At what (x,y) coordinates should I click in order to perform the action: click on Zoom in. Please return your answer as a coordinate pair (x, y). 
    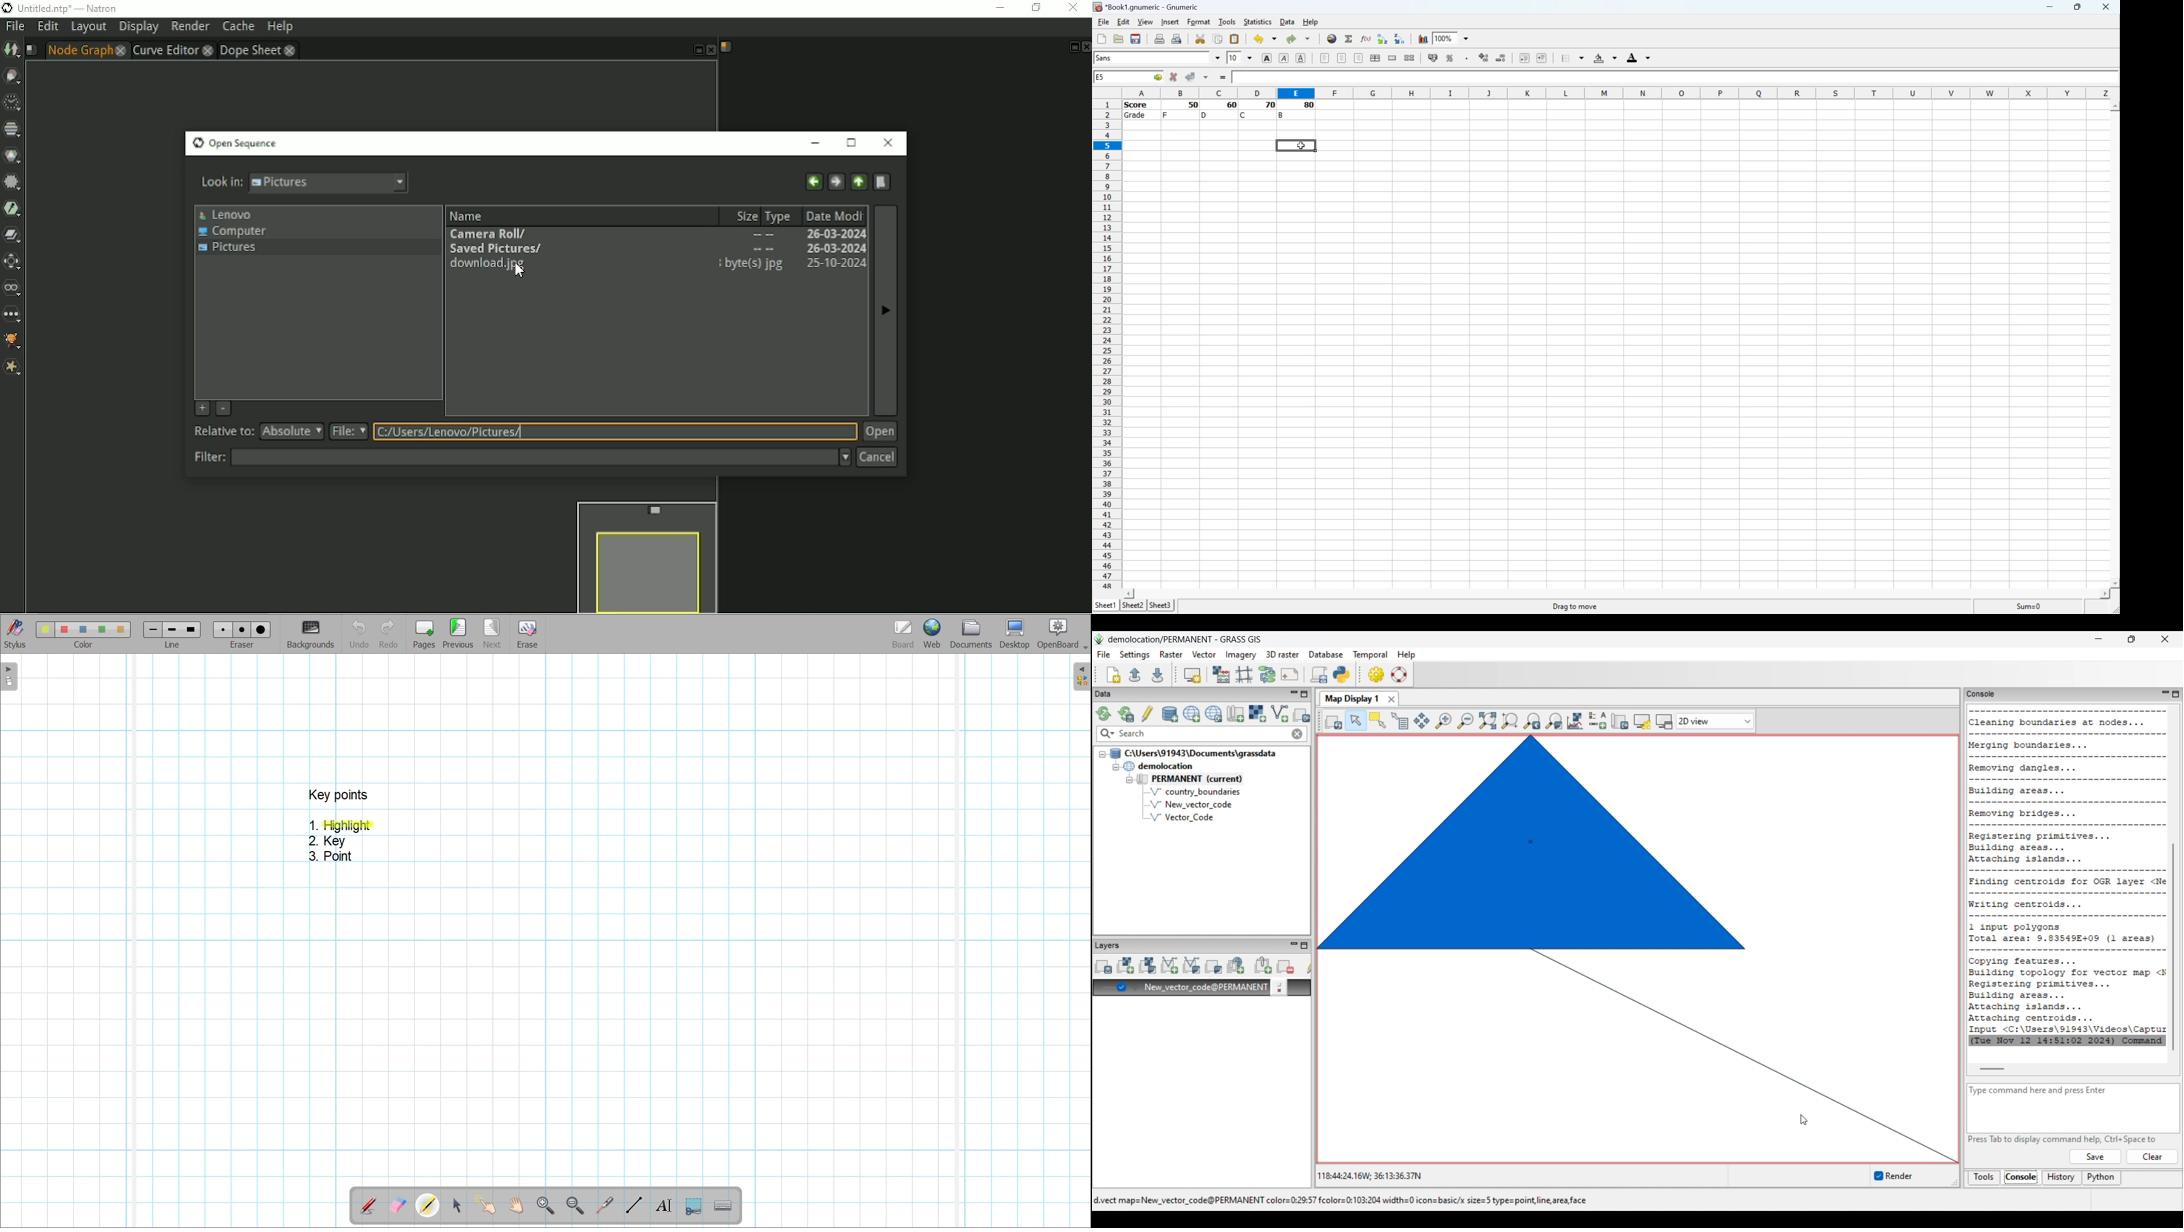
    Looking at the image, I should click on (546, 1206).